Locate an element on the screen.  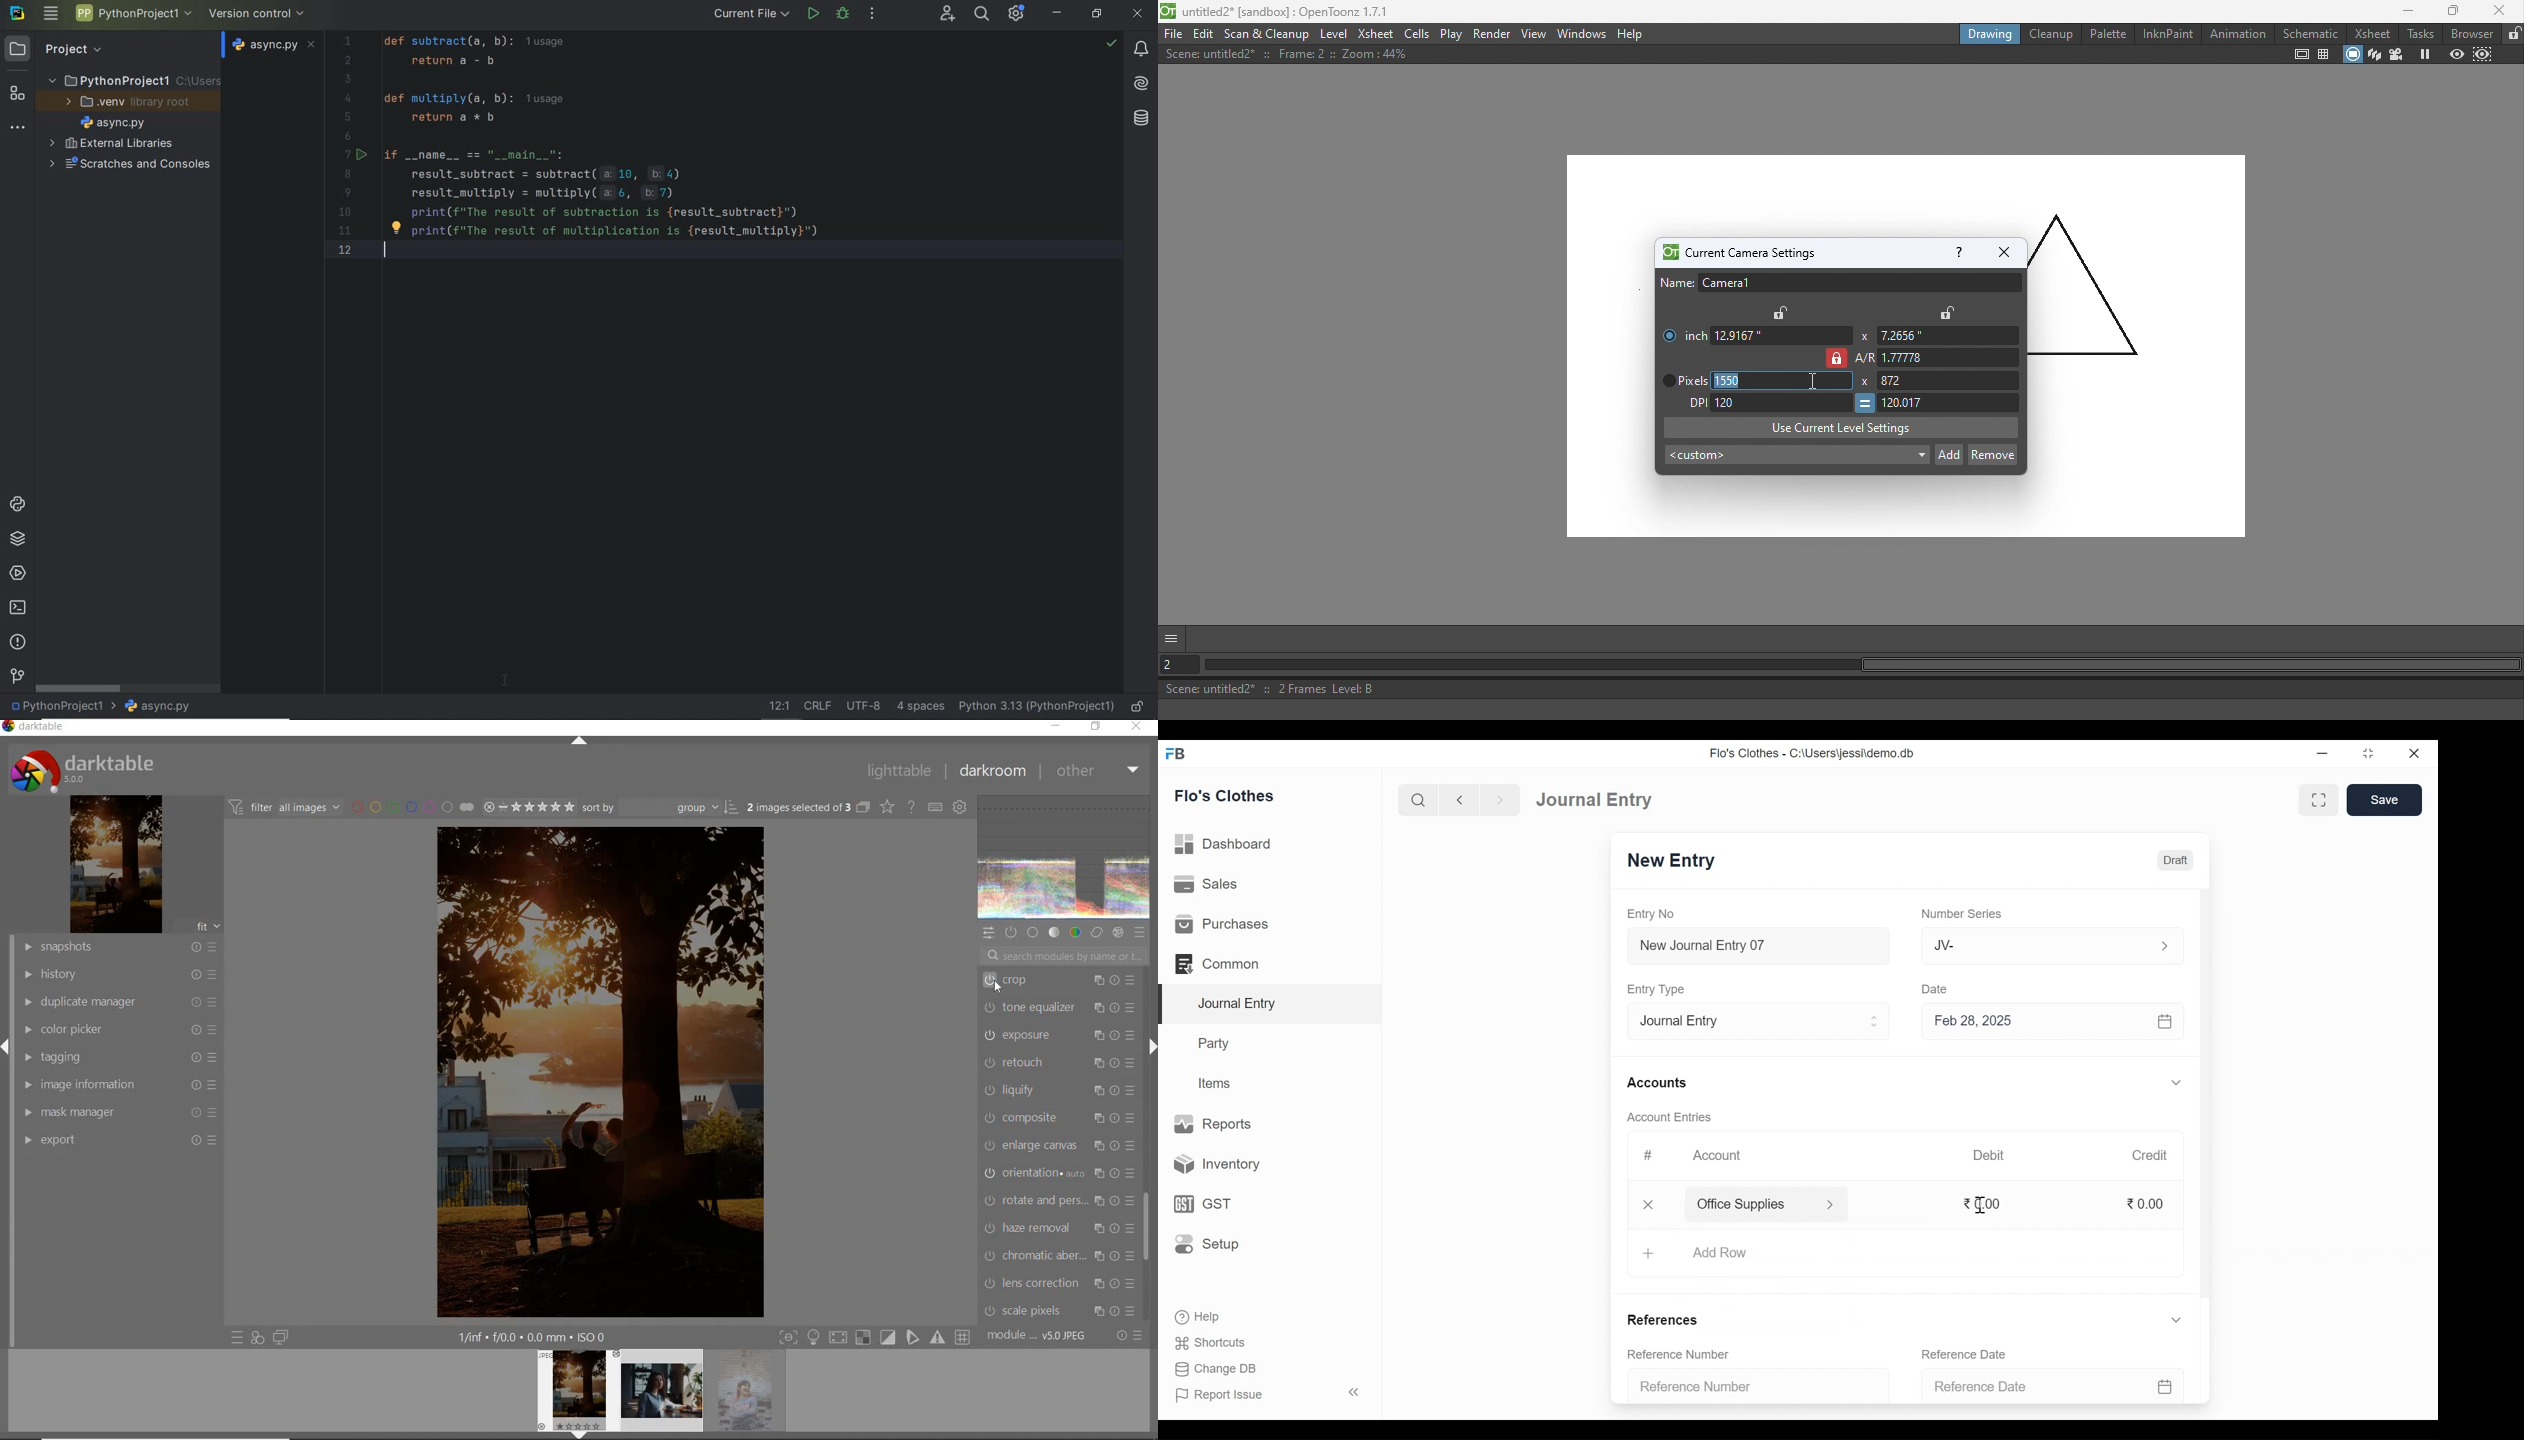
Navigate Back is located at coordinates (1459, 800).